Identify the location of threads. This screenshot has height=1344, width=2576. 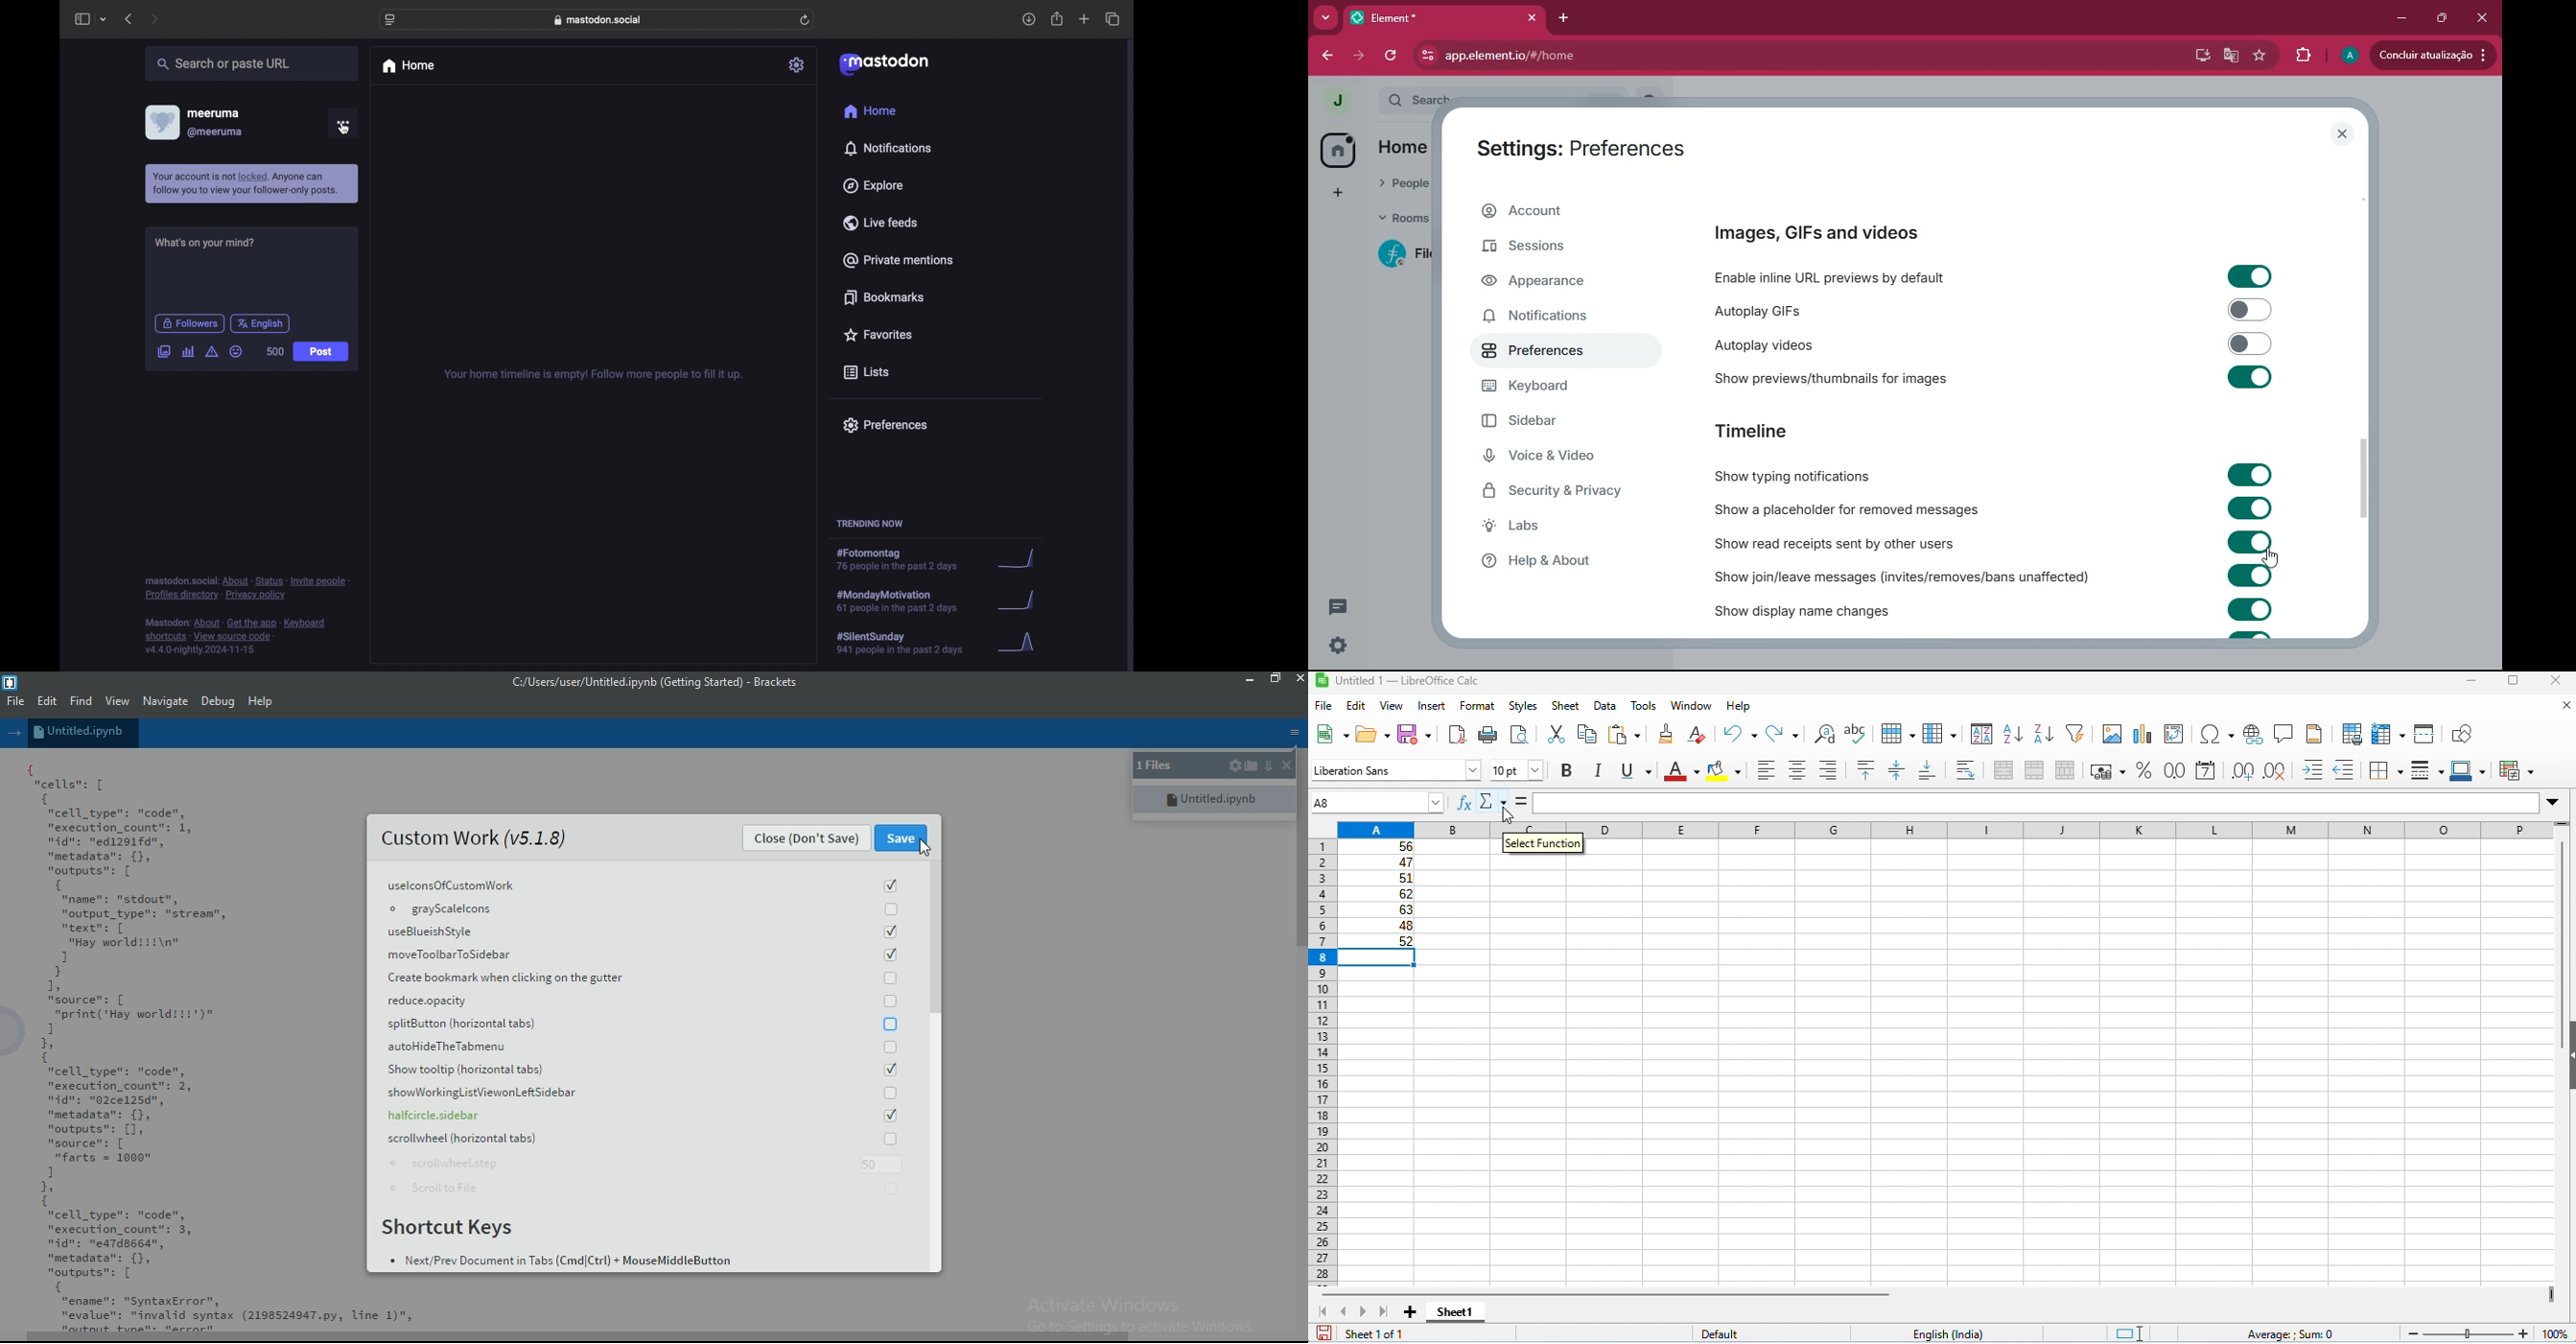
(1338, 607).